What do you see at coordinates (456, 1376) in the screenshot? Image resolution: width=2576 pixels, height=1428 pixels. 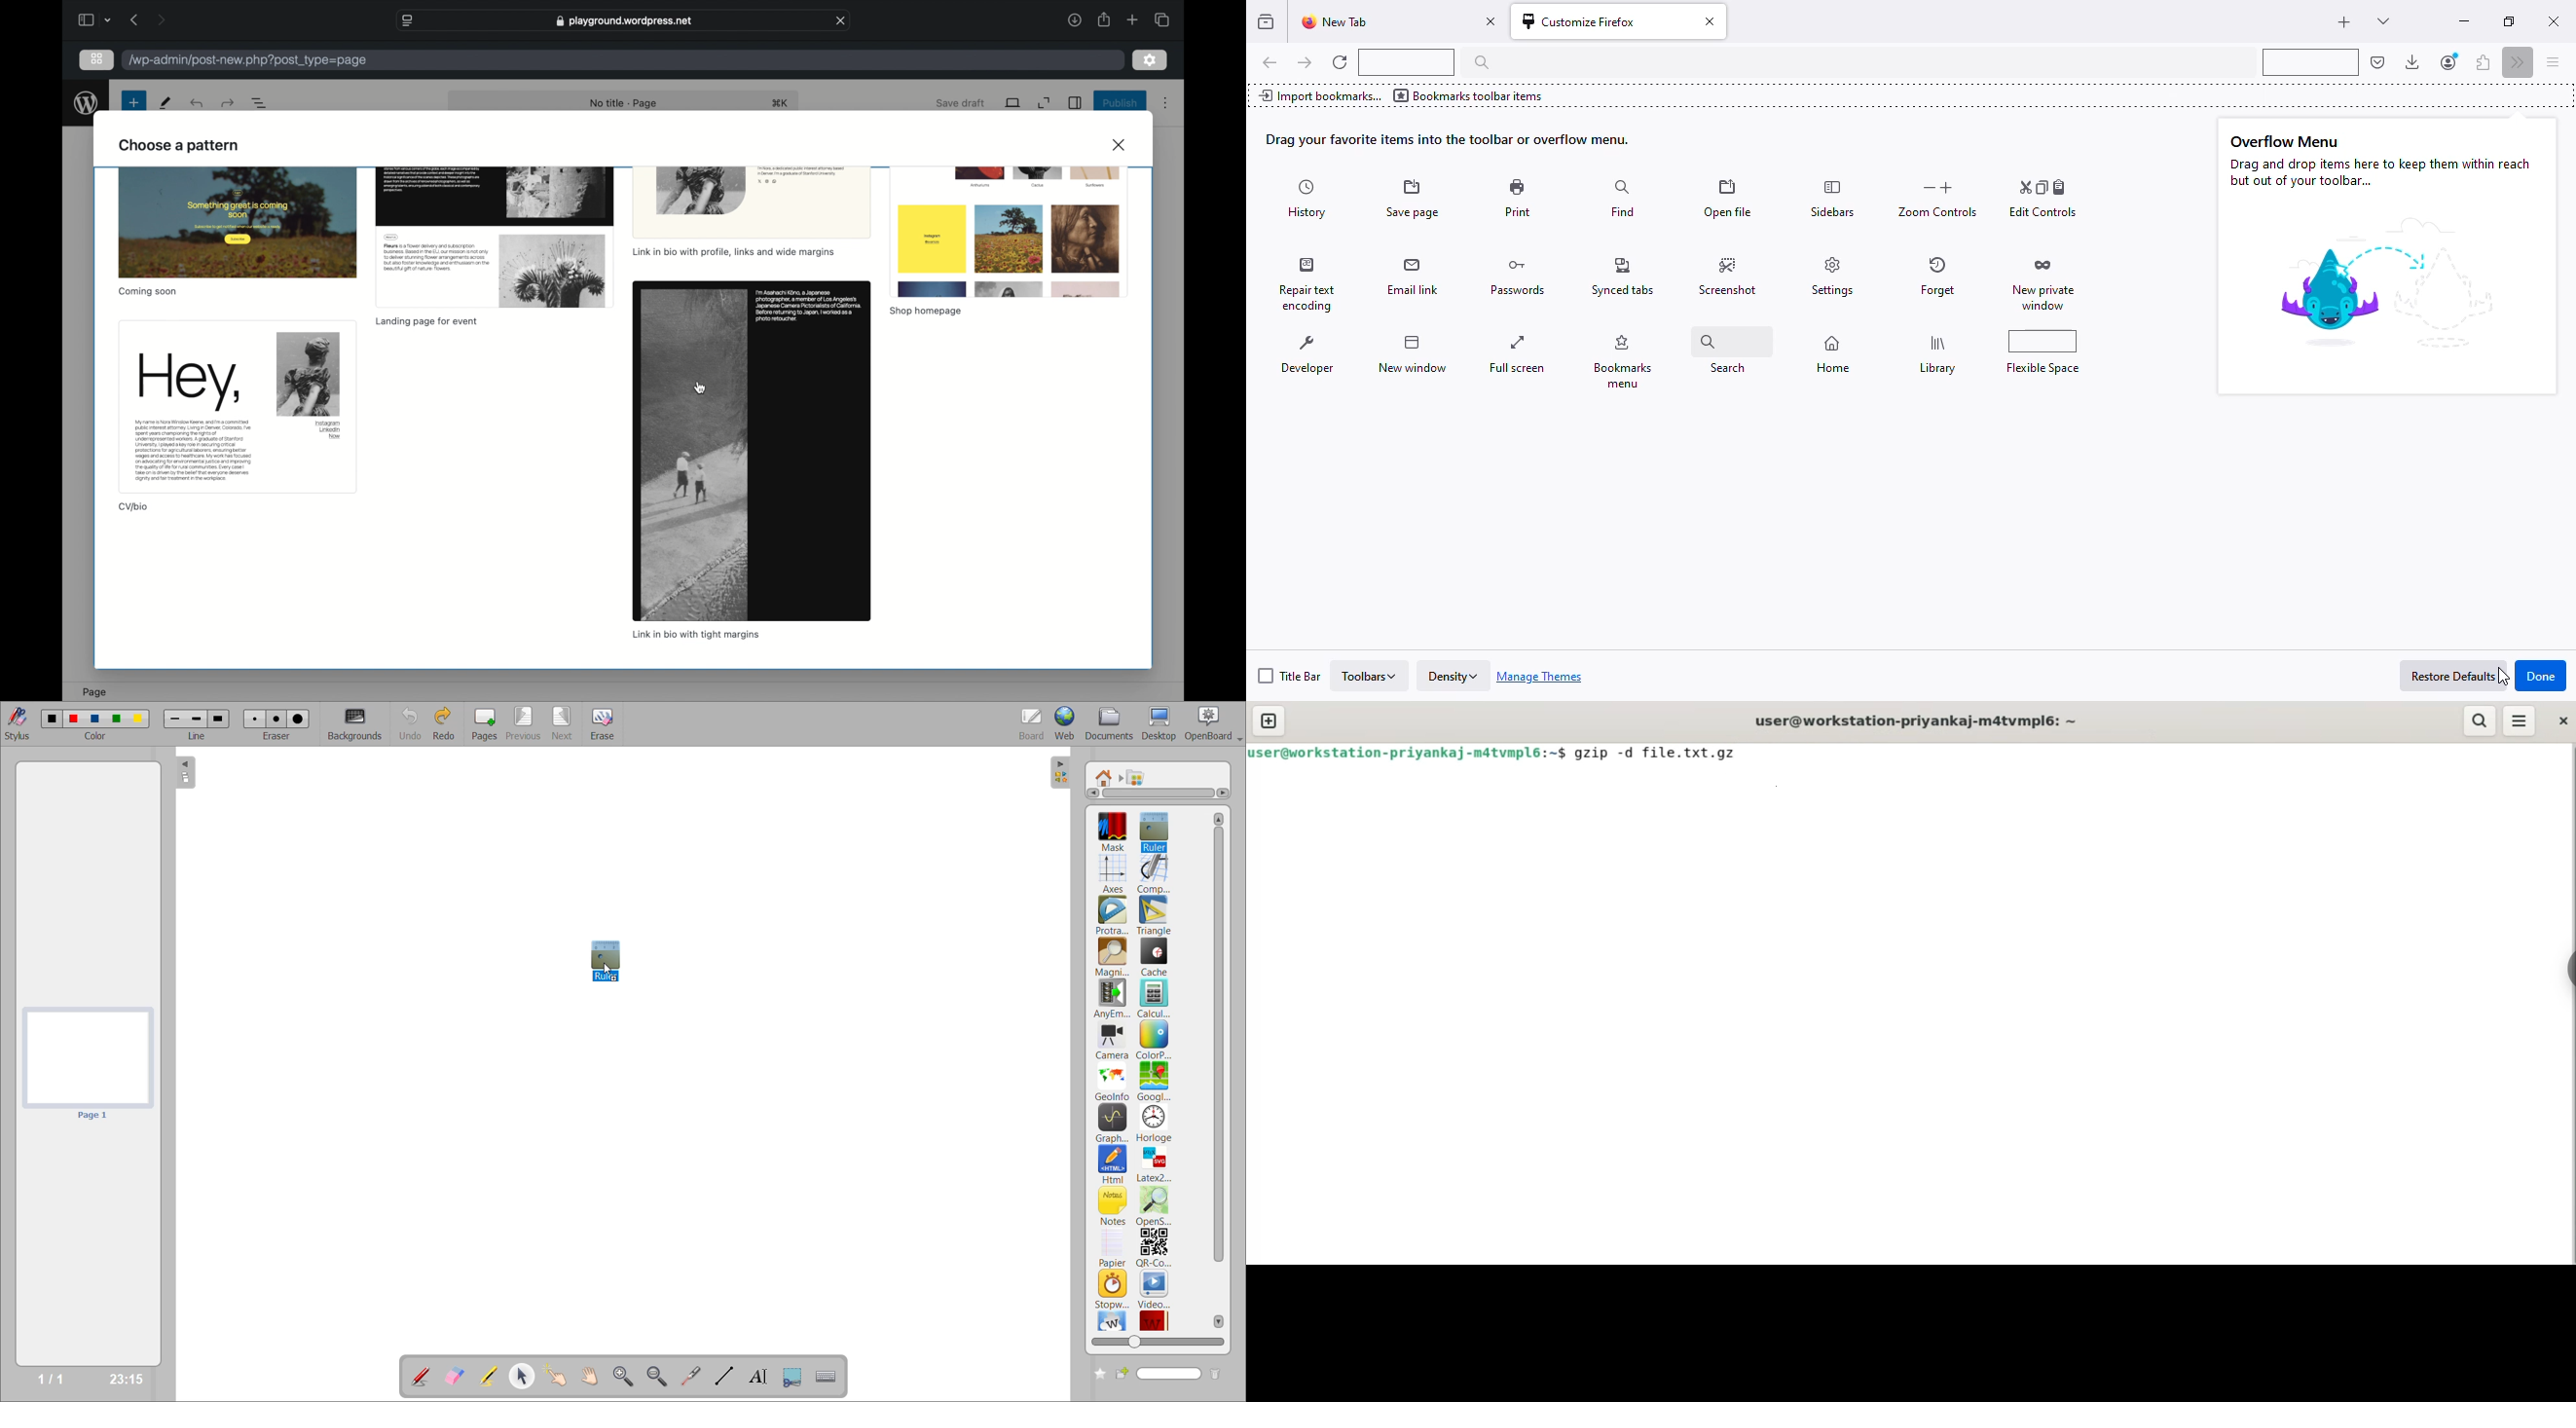 I see `erase annotation` at bounding box center [456, 1376].